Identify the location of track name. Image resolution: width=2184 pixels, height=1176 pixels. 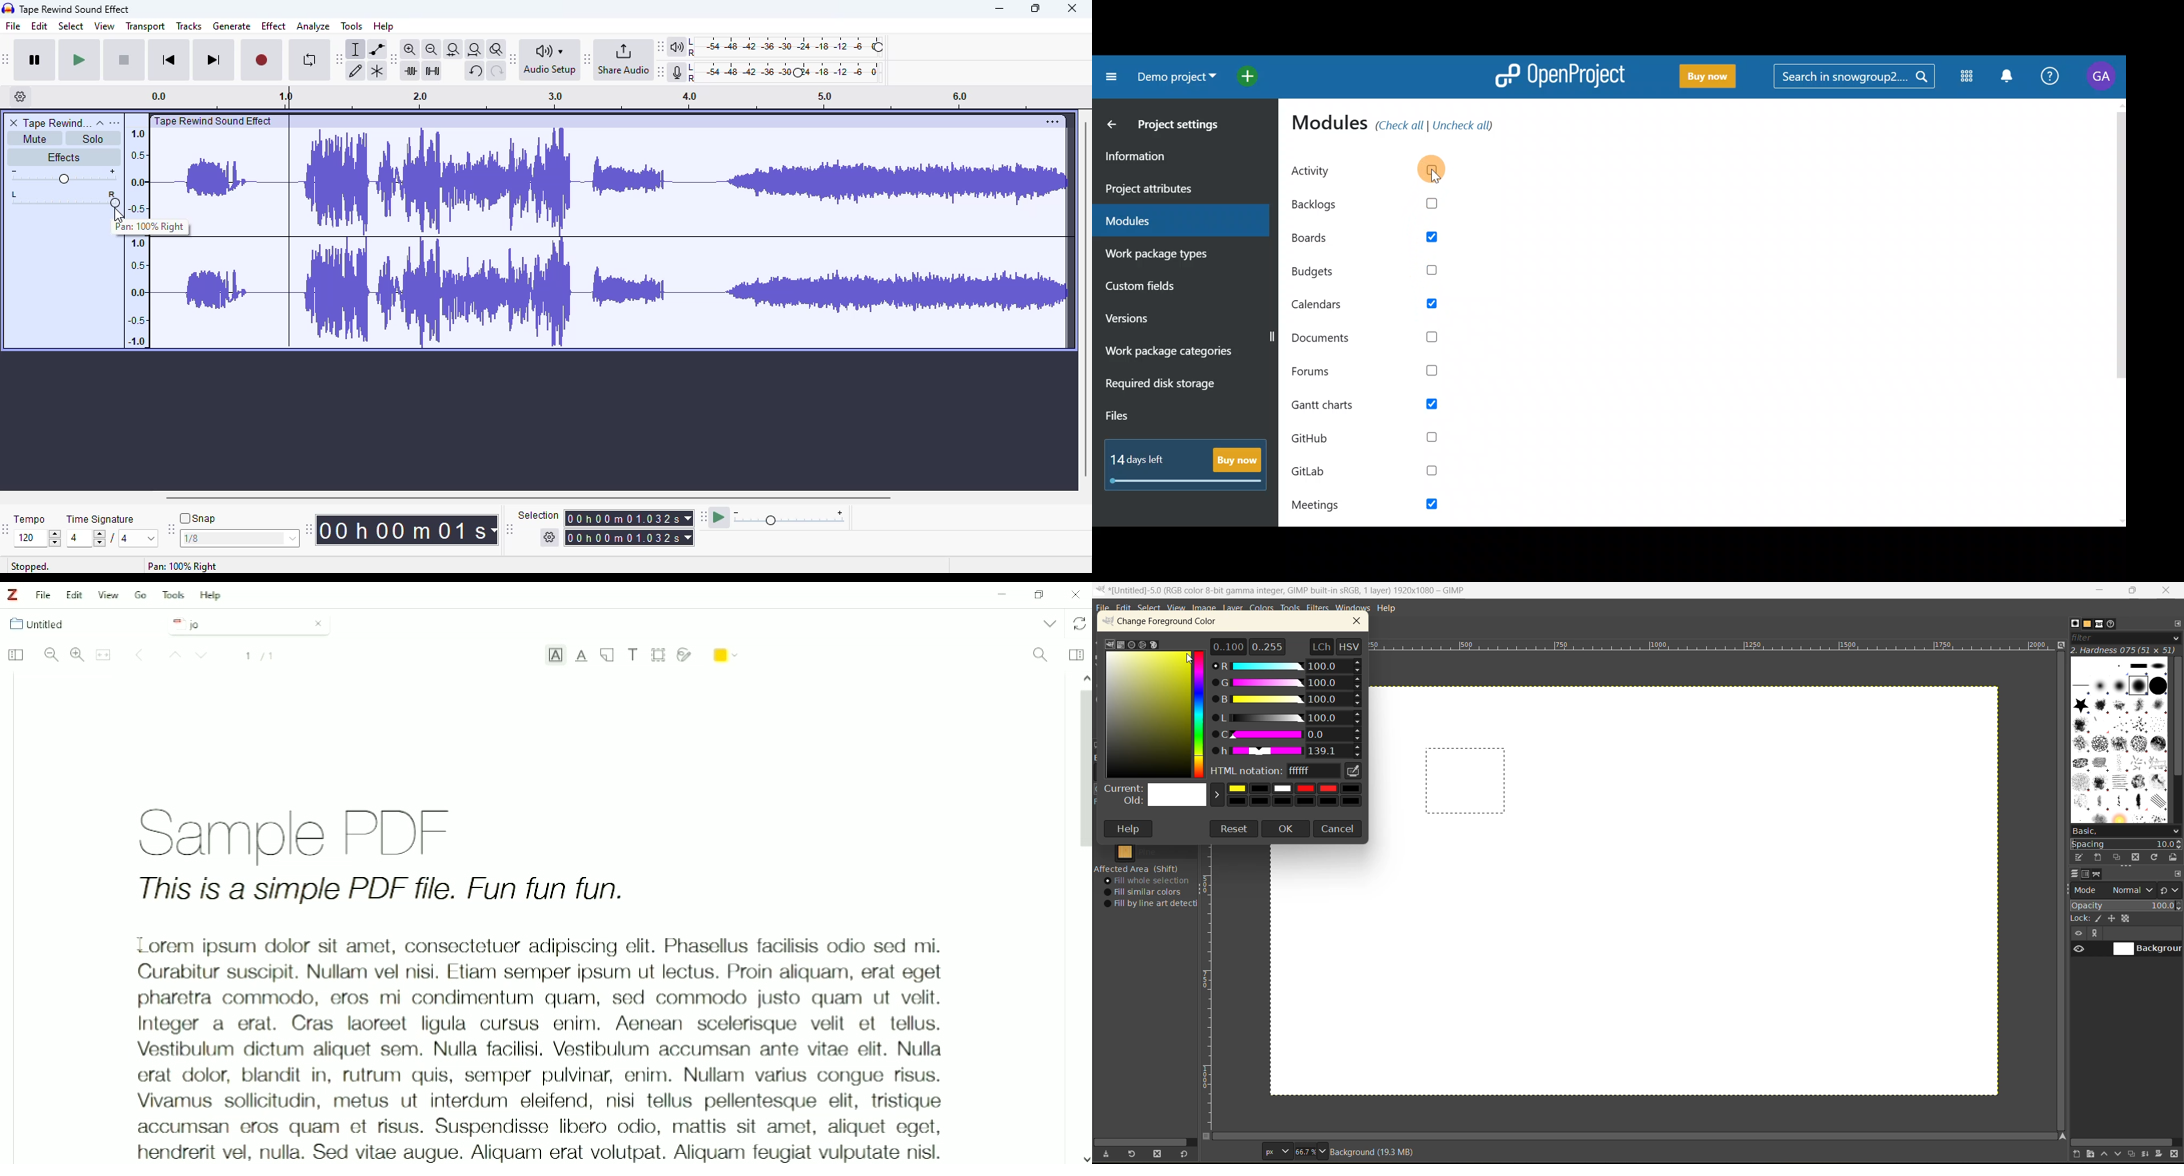
(58, 122).